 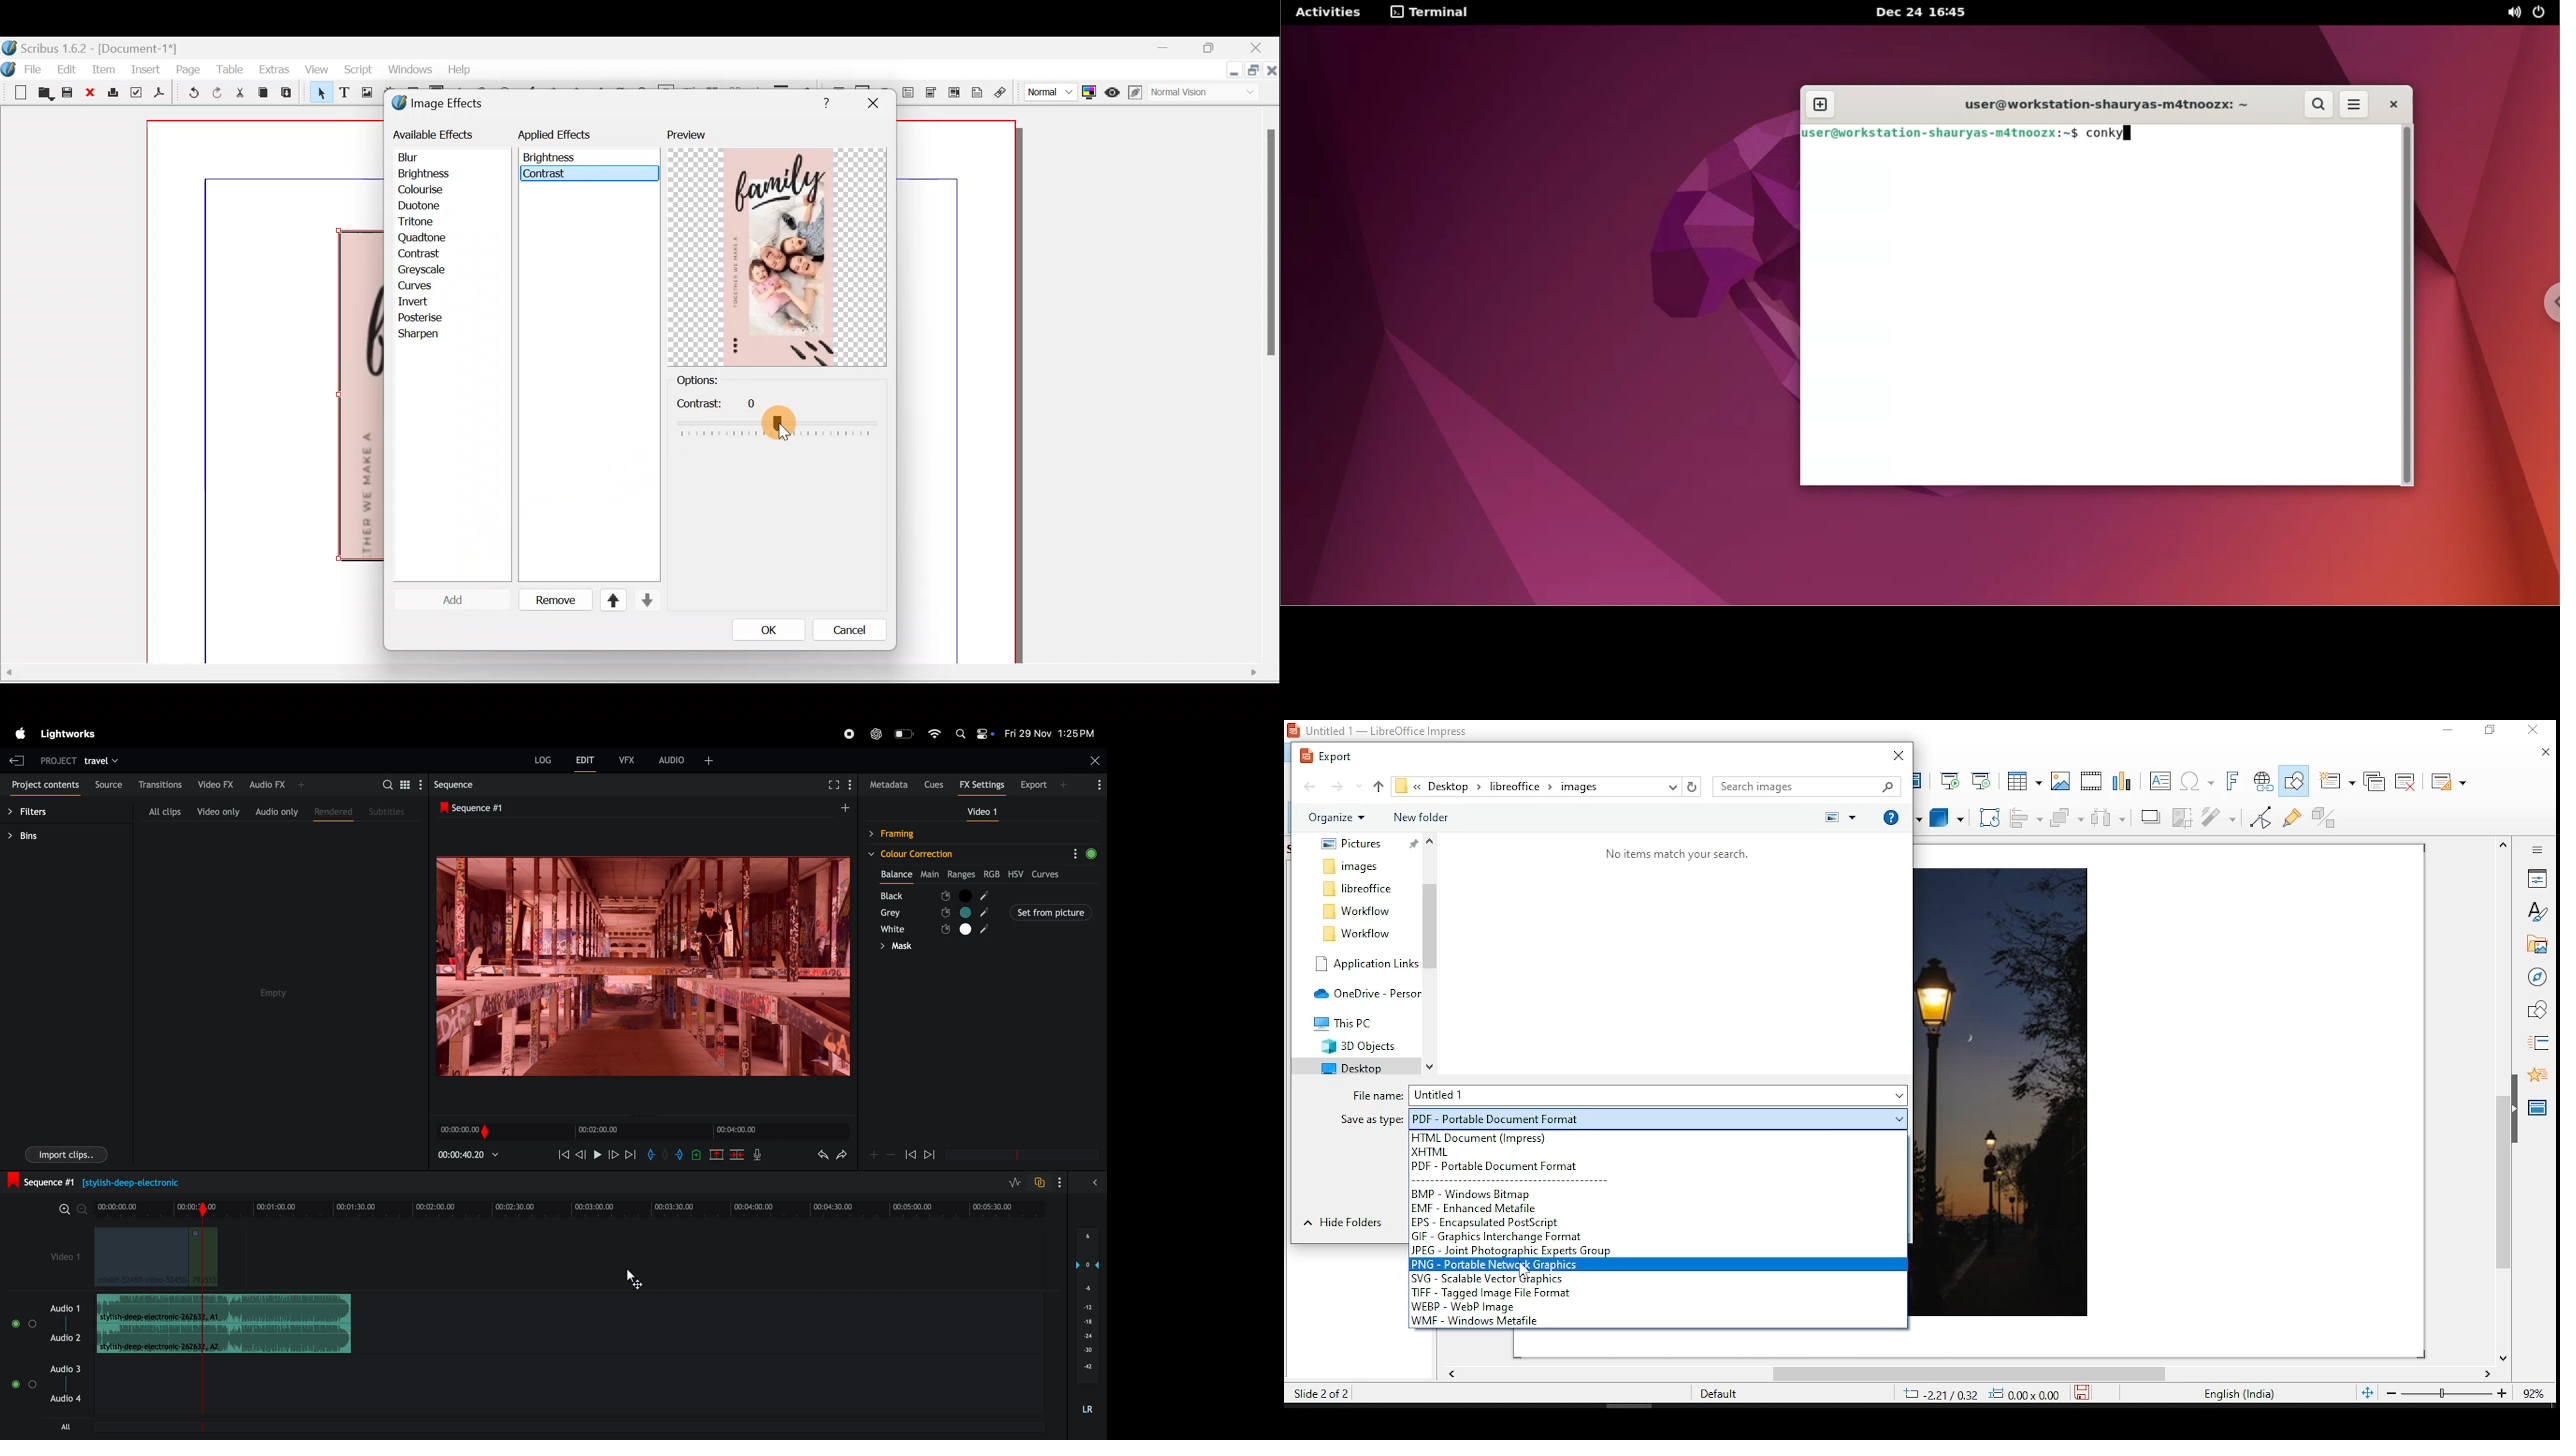 I want to click on folder, so click(x=1347, y=1022).